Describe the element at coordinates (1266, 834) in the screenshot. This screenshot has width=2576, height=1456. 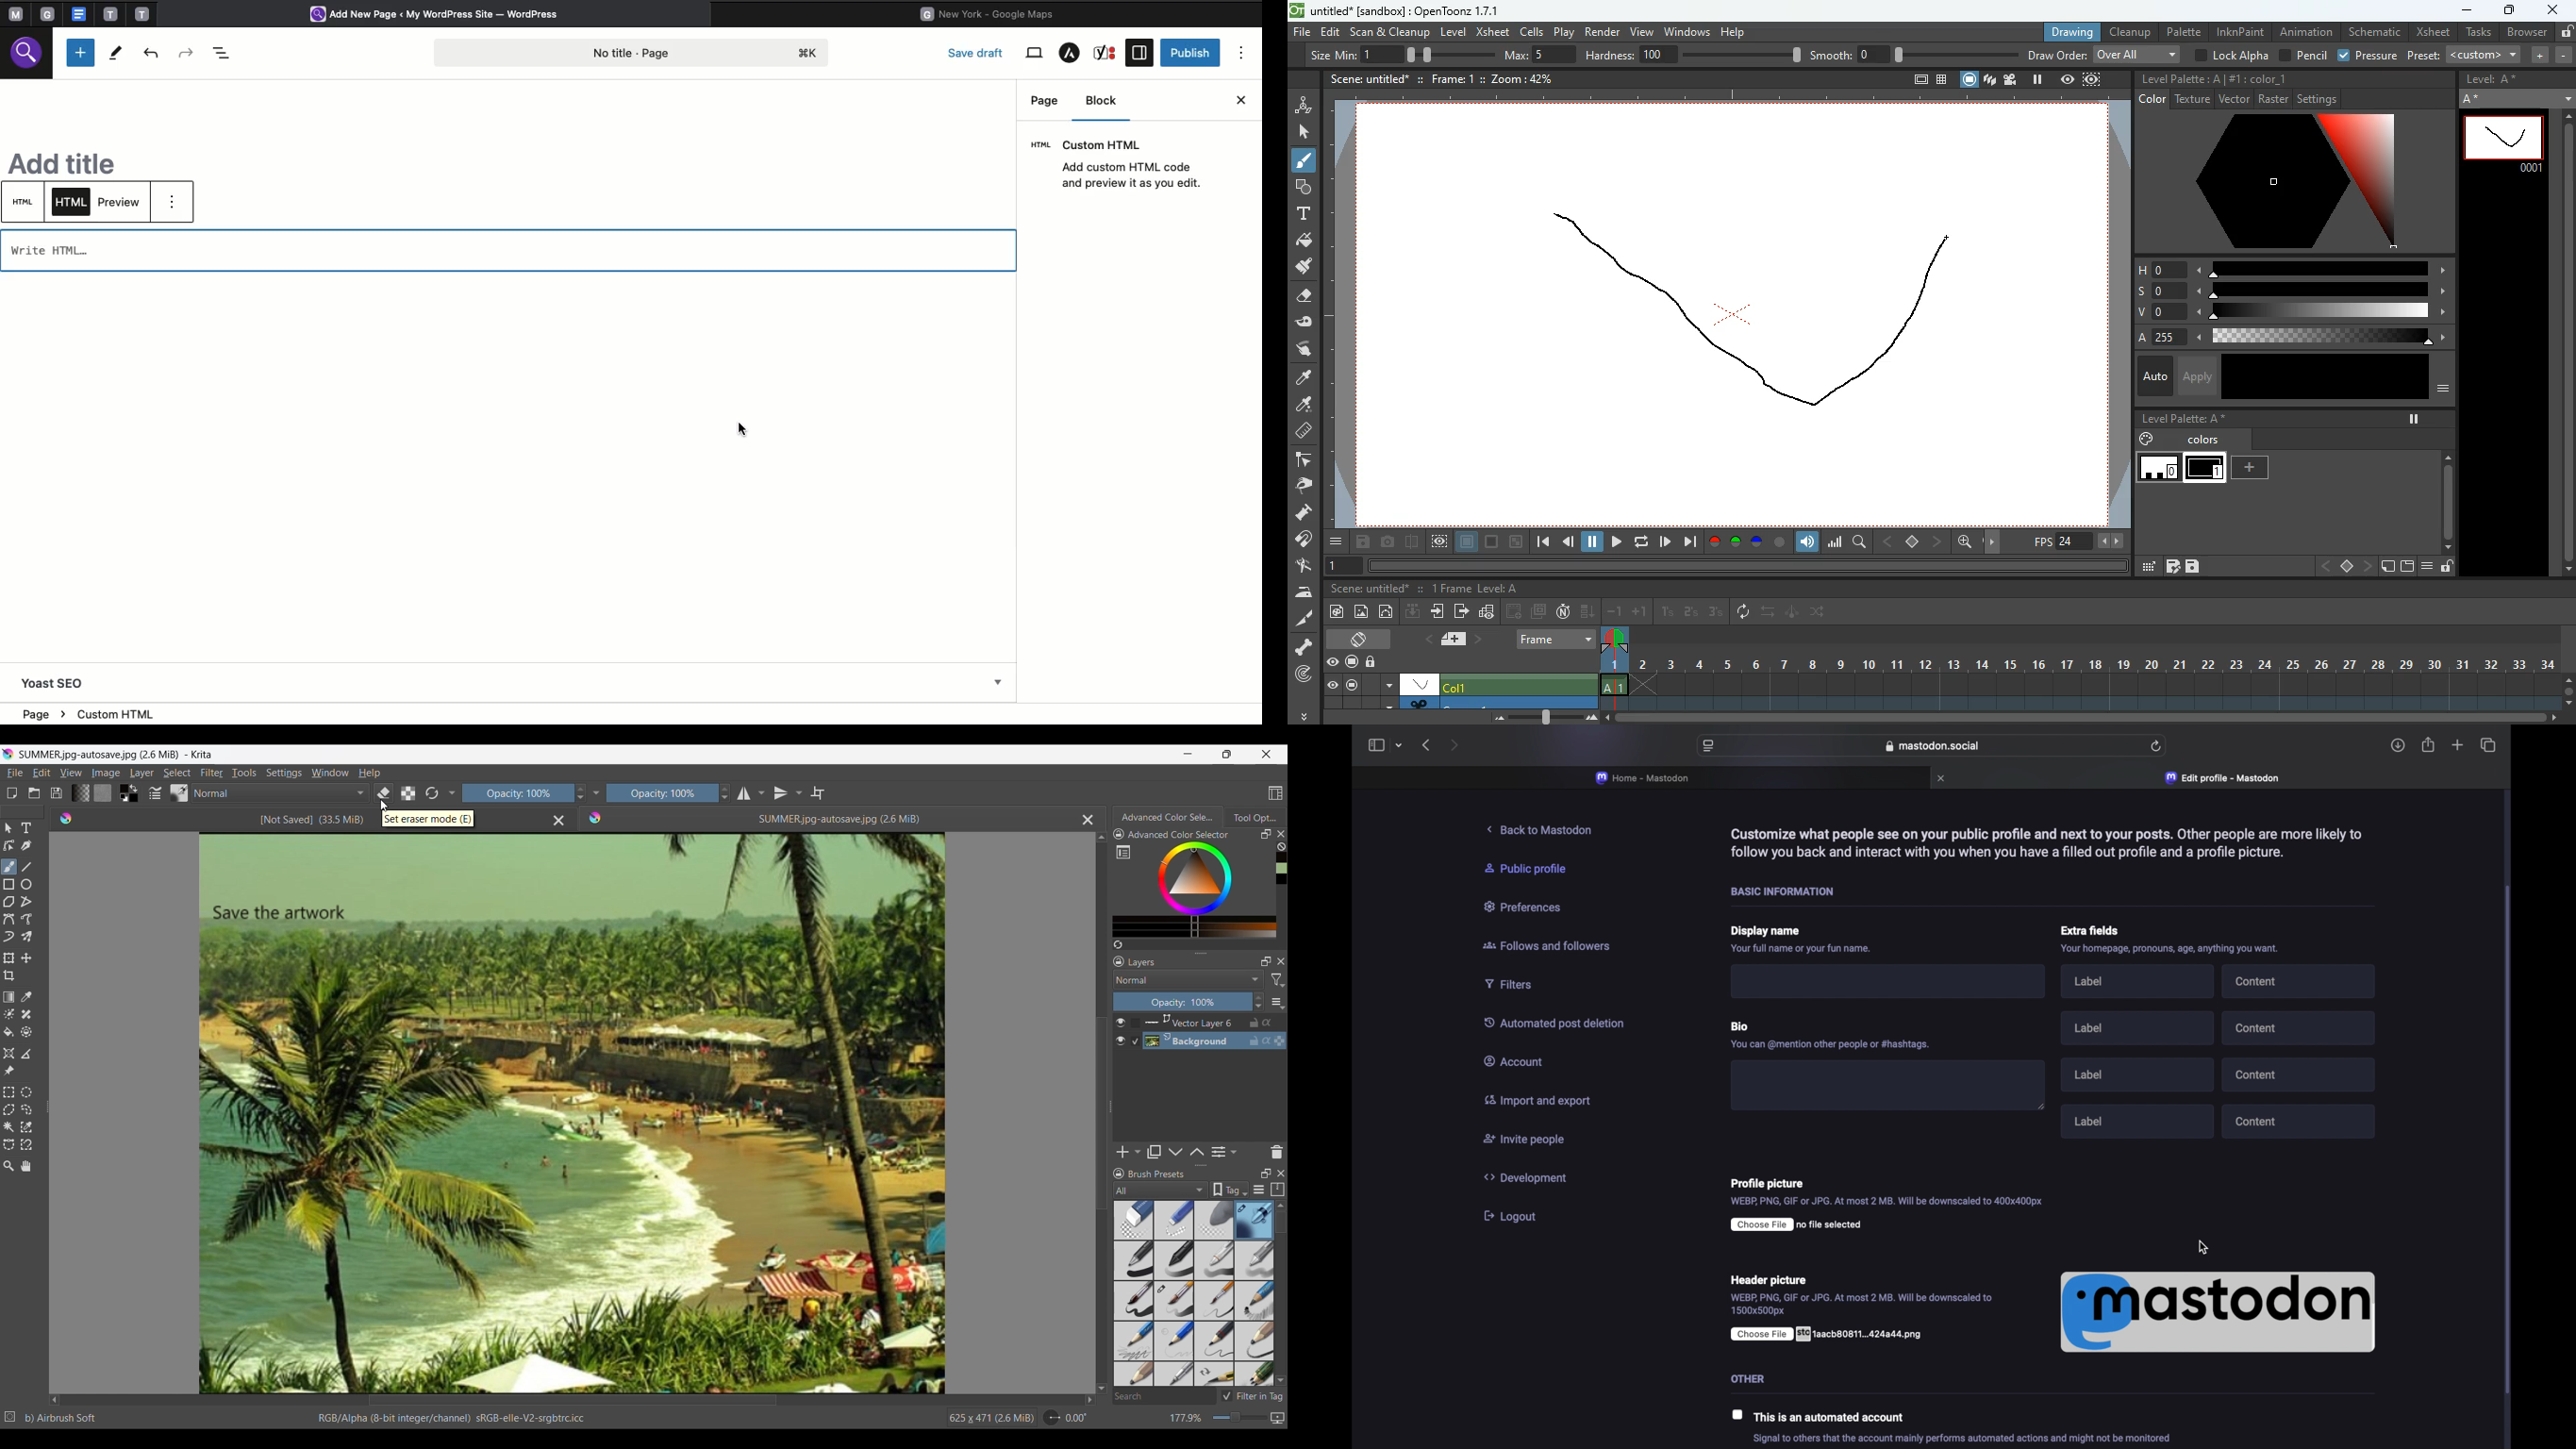
I see `Float panel` at that location.